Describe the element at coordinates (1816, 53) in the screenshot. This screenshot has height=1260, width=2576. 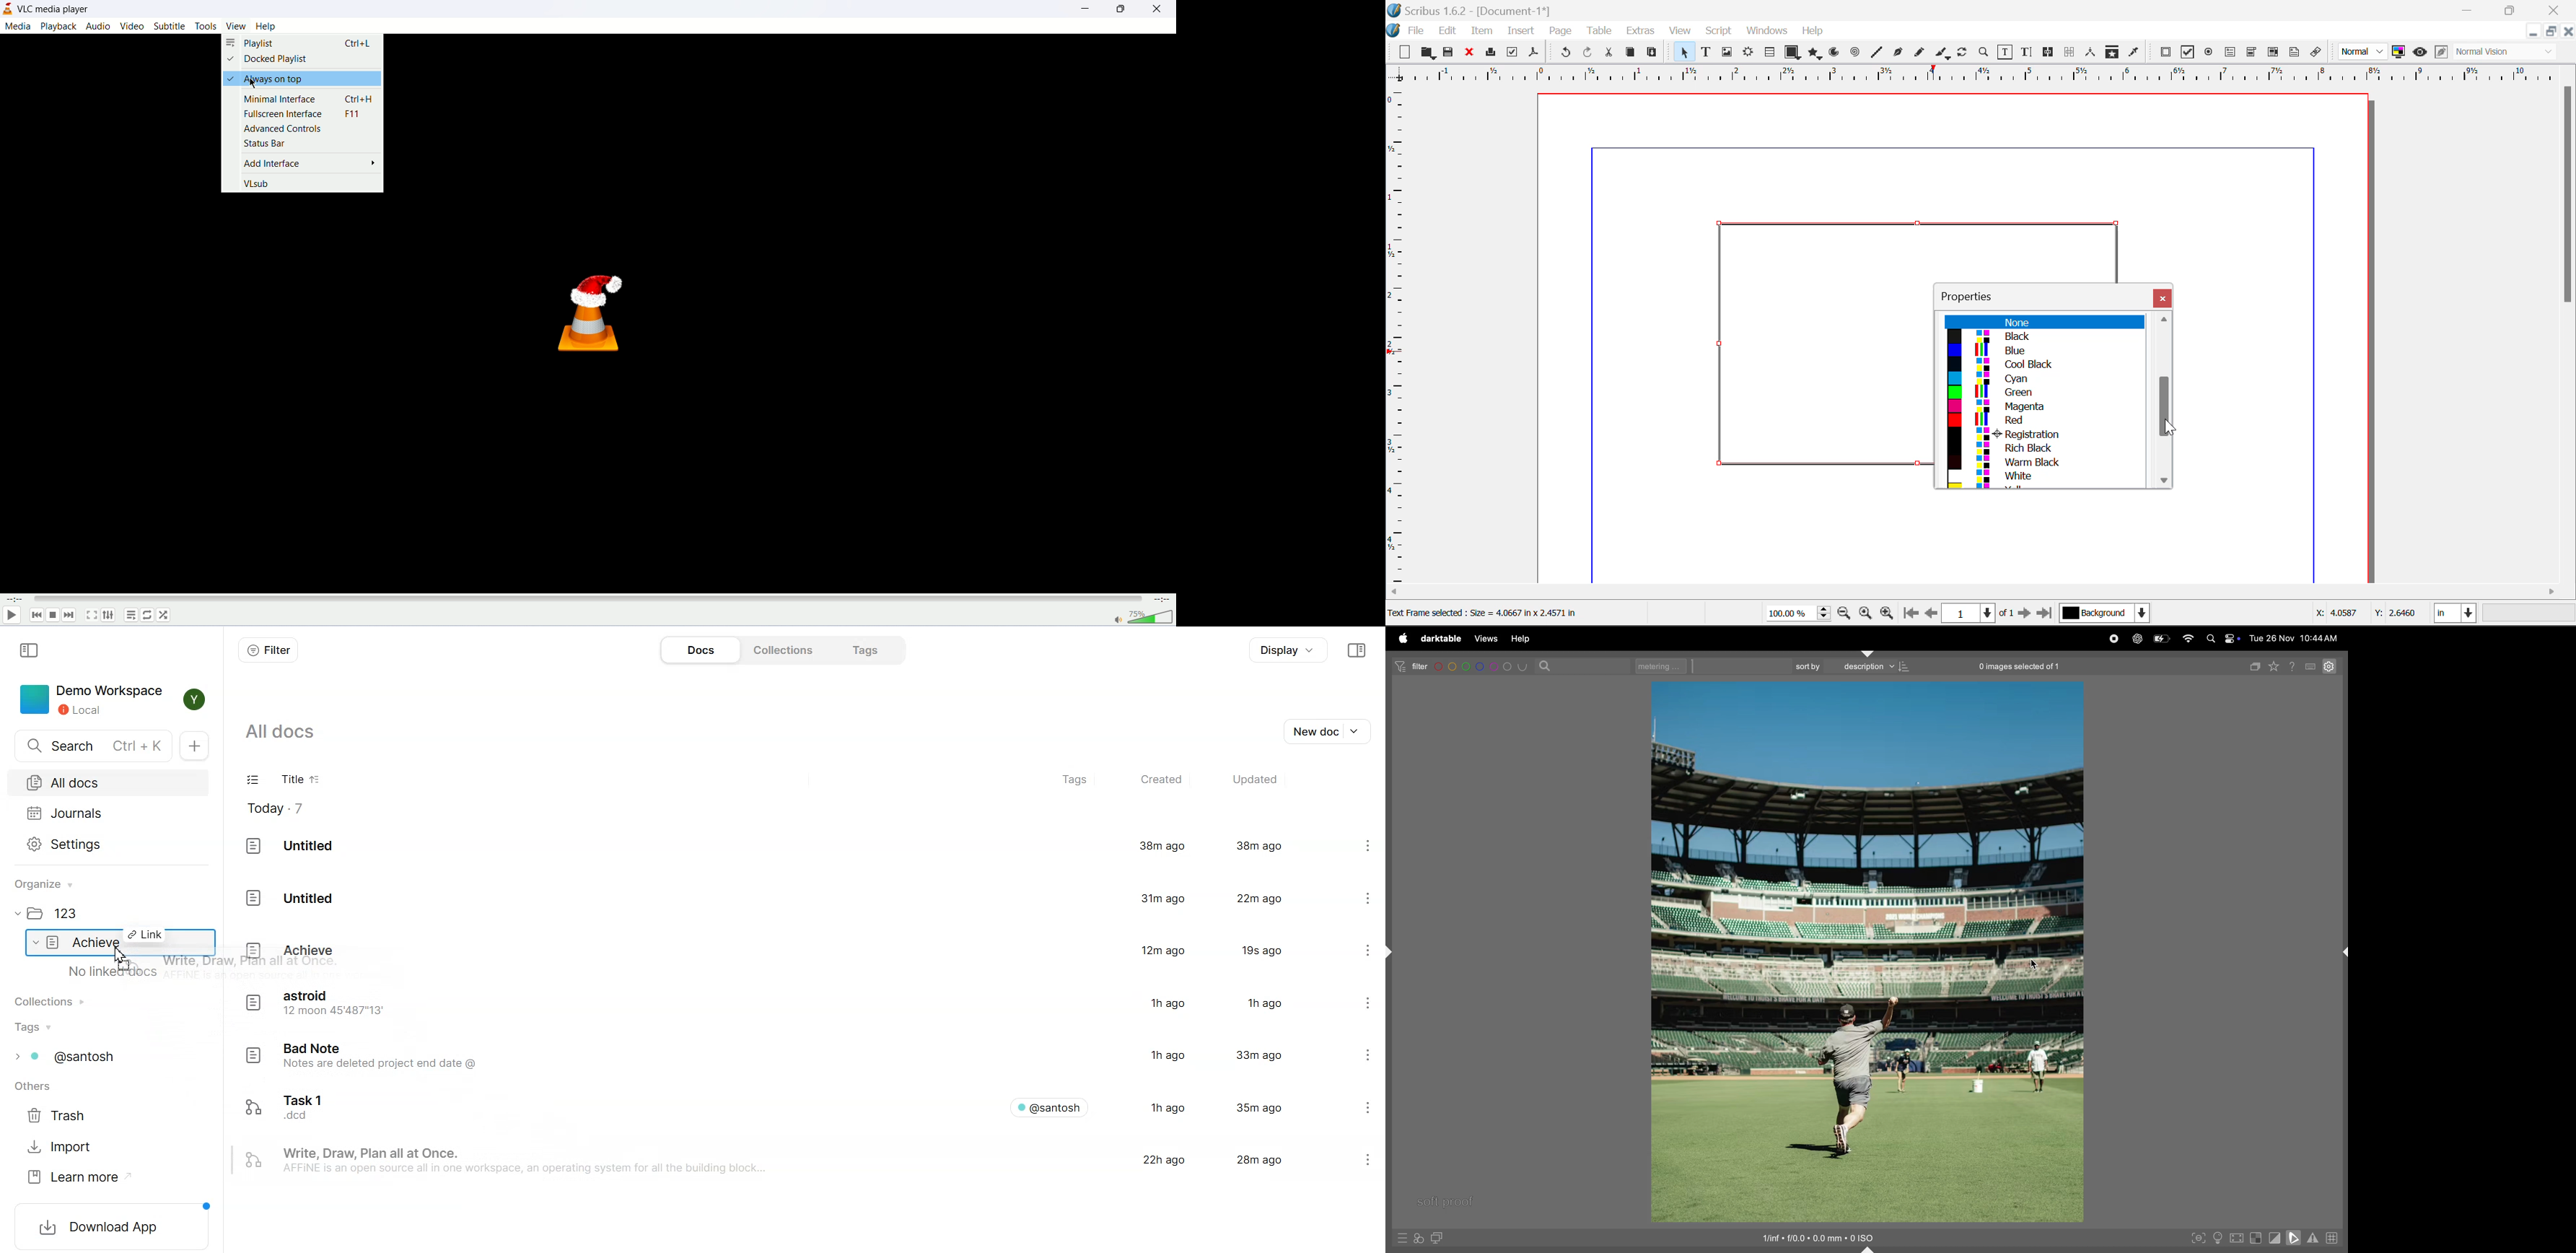
I see `Polygon` at that location.